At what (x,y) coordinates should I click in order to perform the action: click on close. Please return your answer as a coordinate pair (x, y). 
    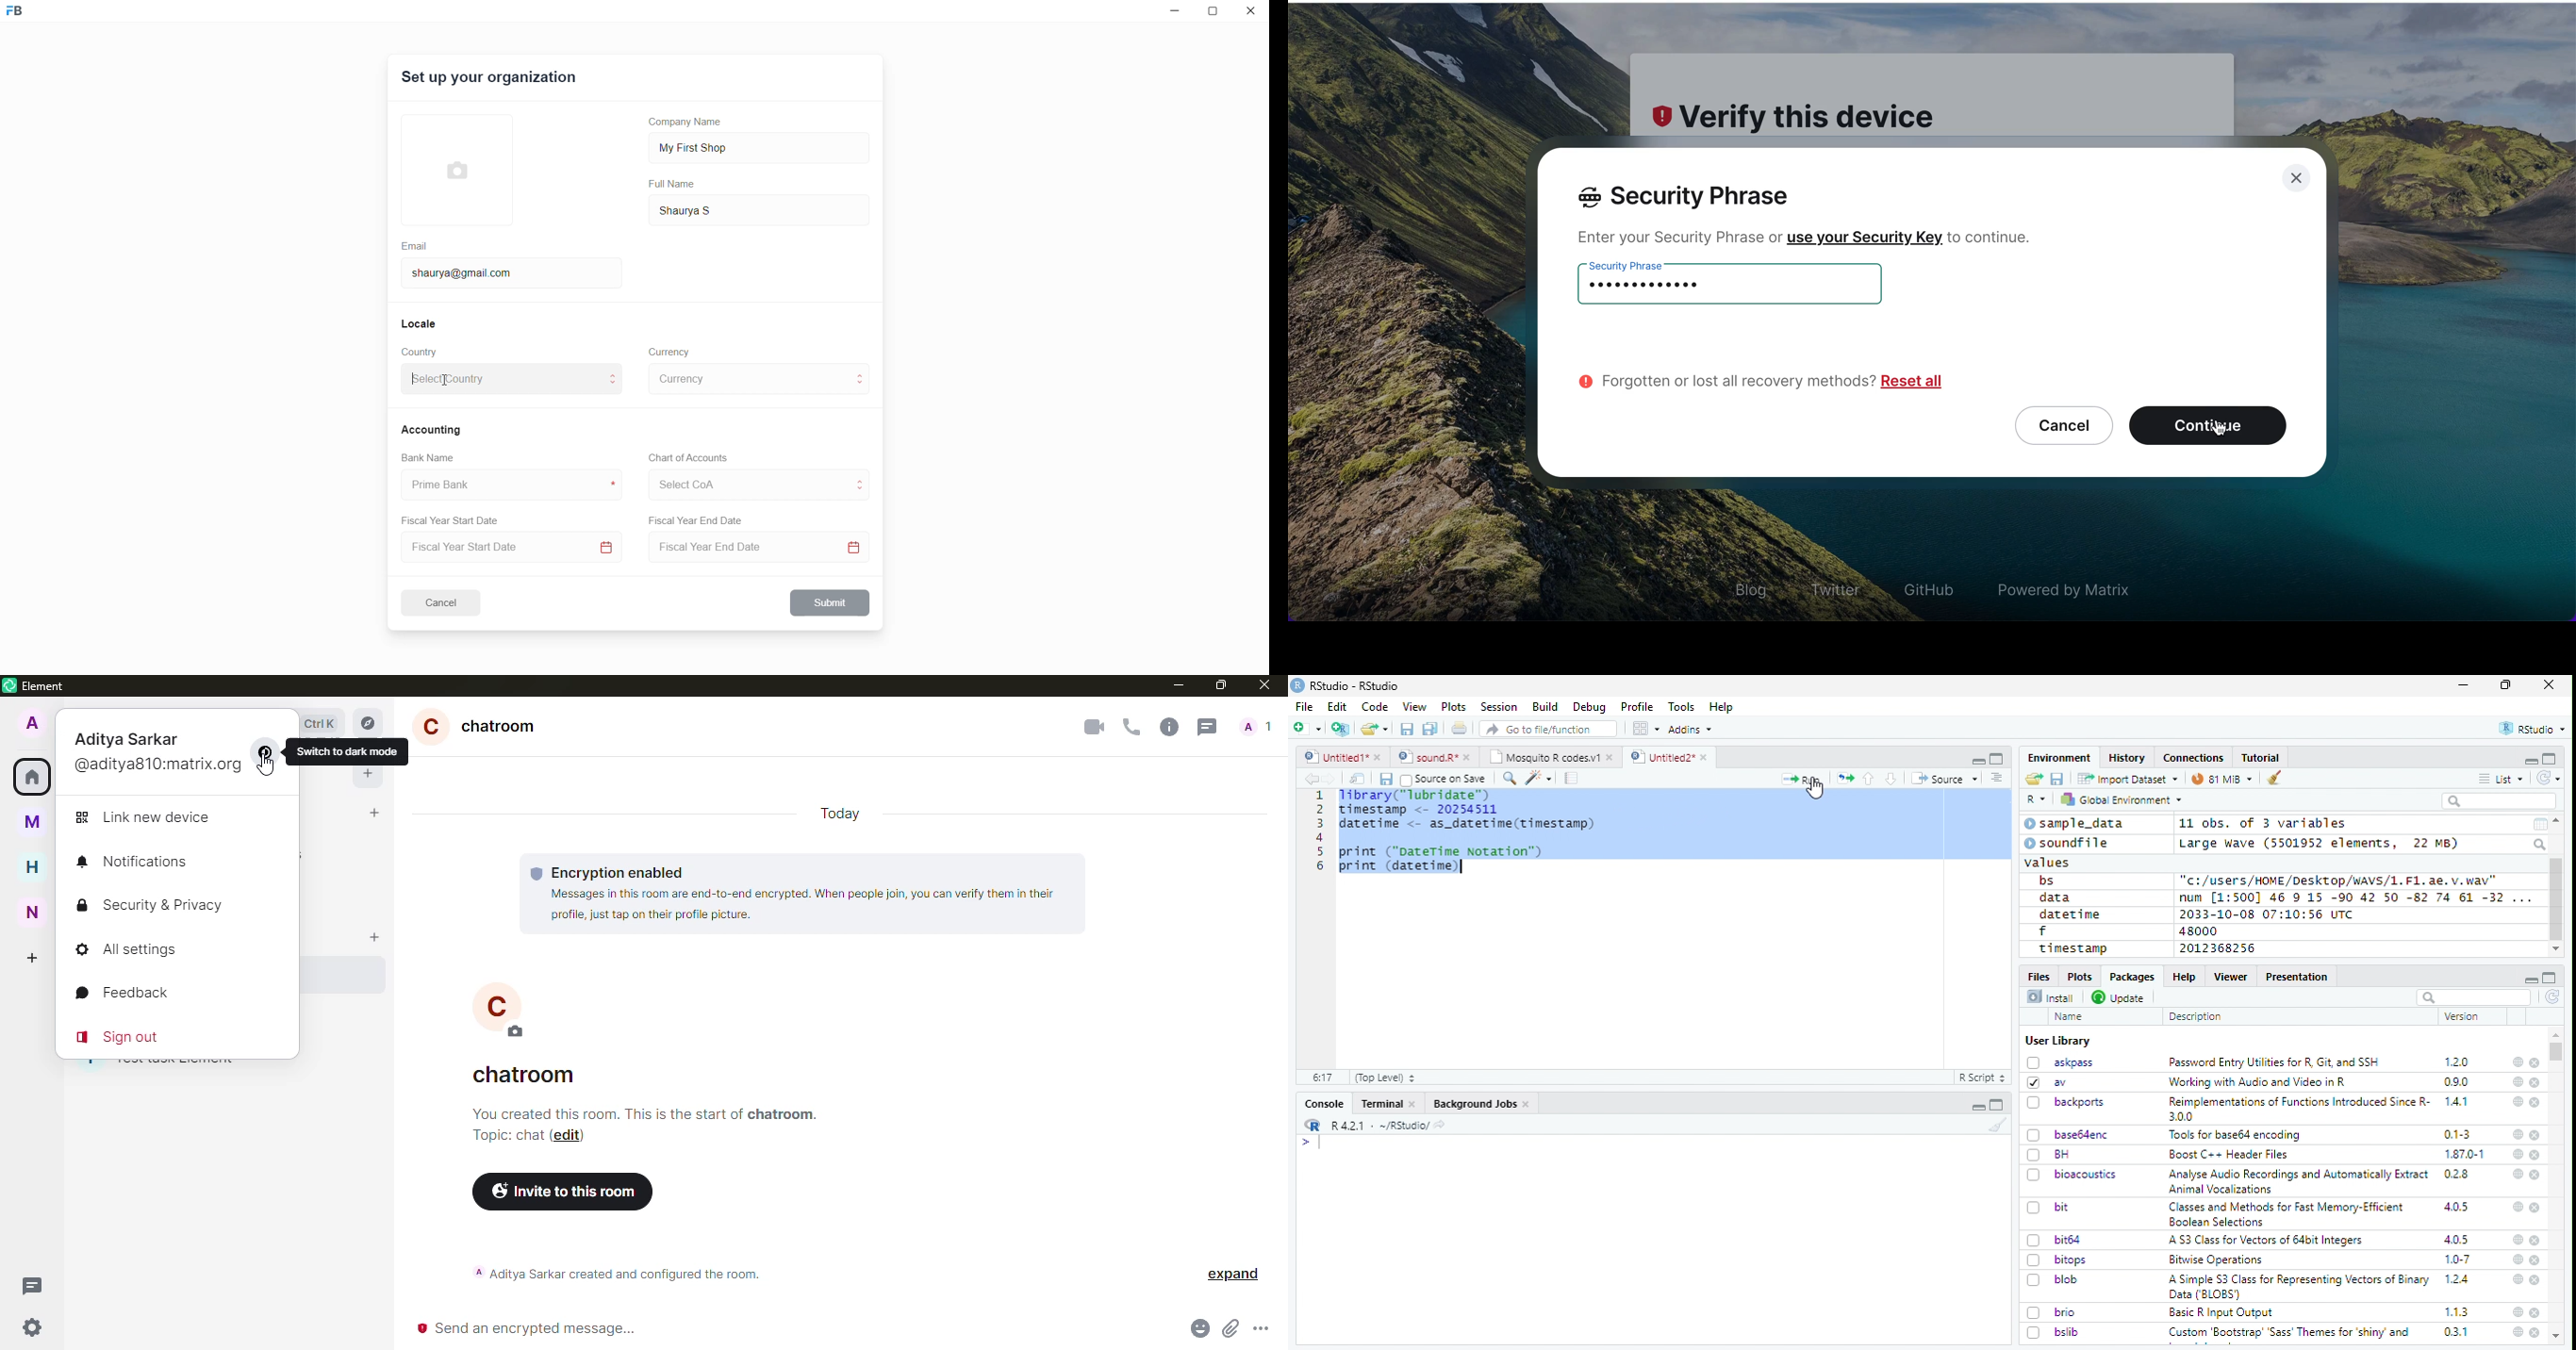
    Looking at the image, I should click on (2535, 1332).